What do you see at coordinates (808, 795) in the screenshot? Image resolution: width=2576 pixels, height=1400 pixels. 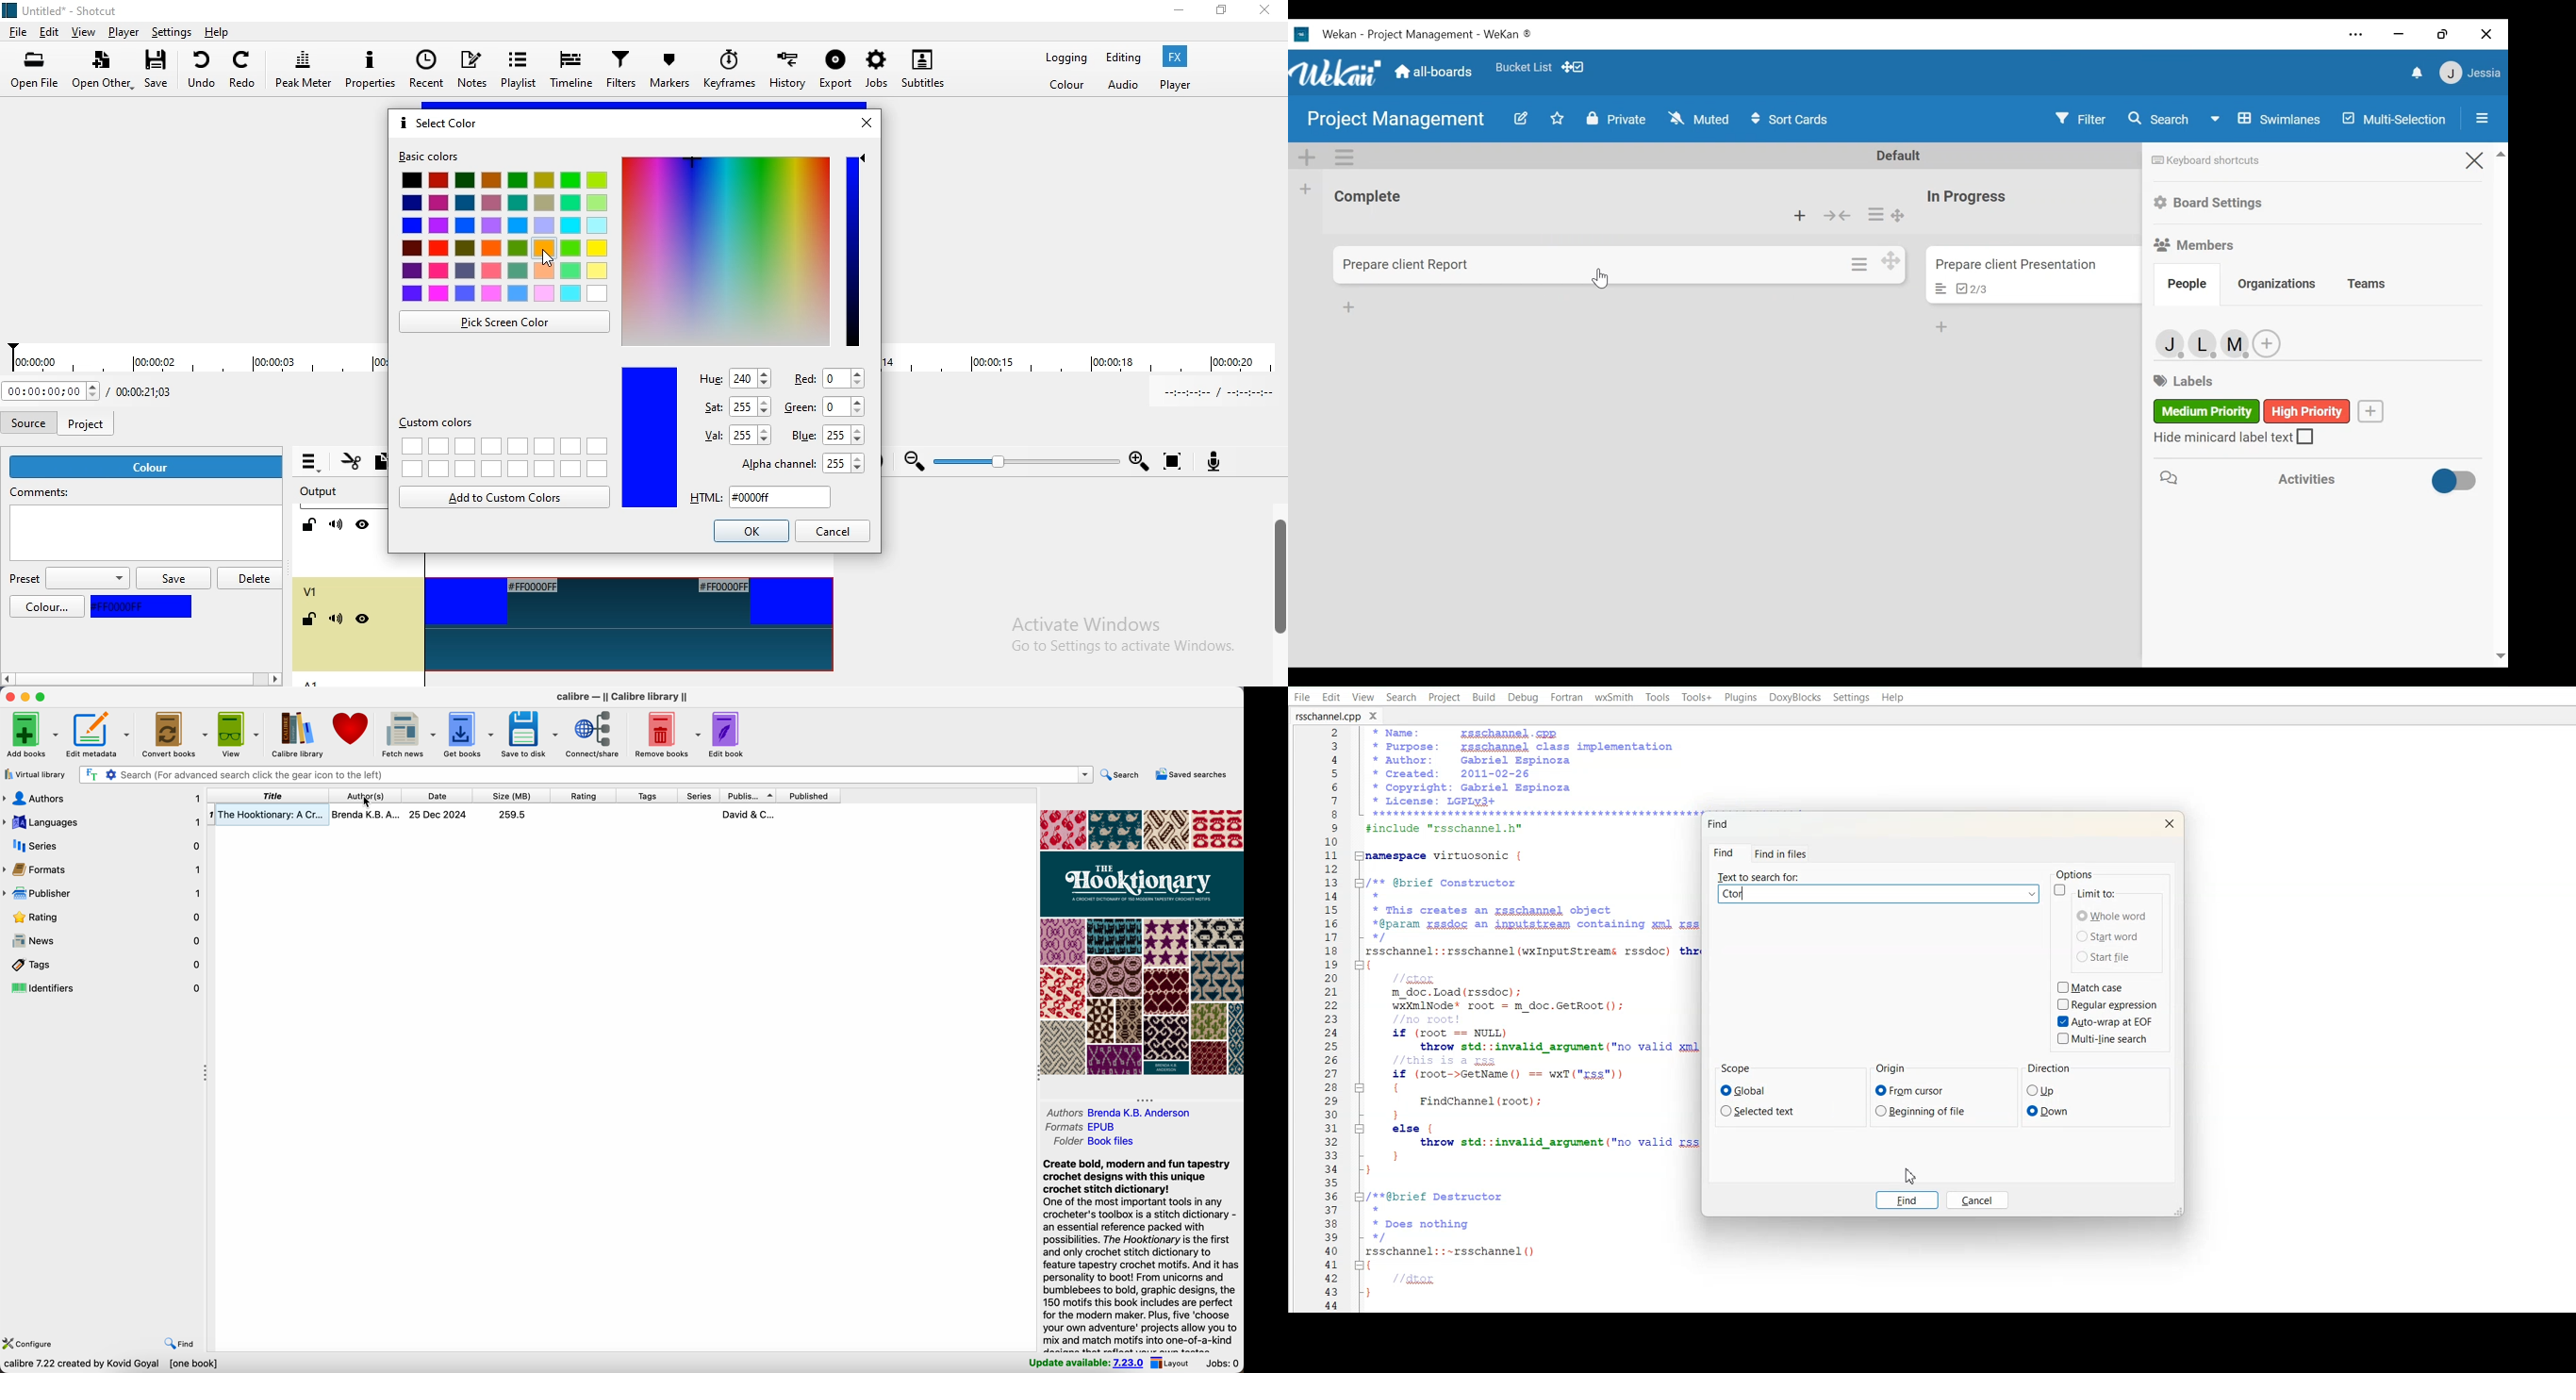 I see `published` at bounding box center [808, 795].